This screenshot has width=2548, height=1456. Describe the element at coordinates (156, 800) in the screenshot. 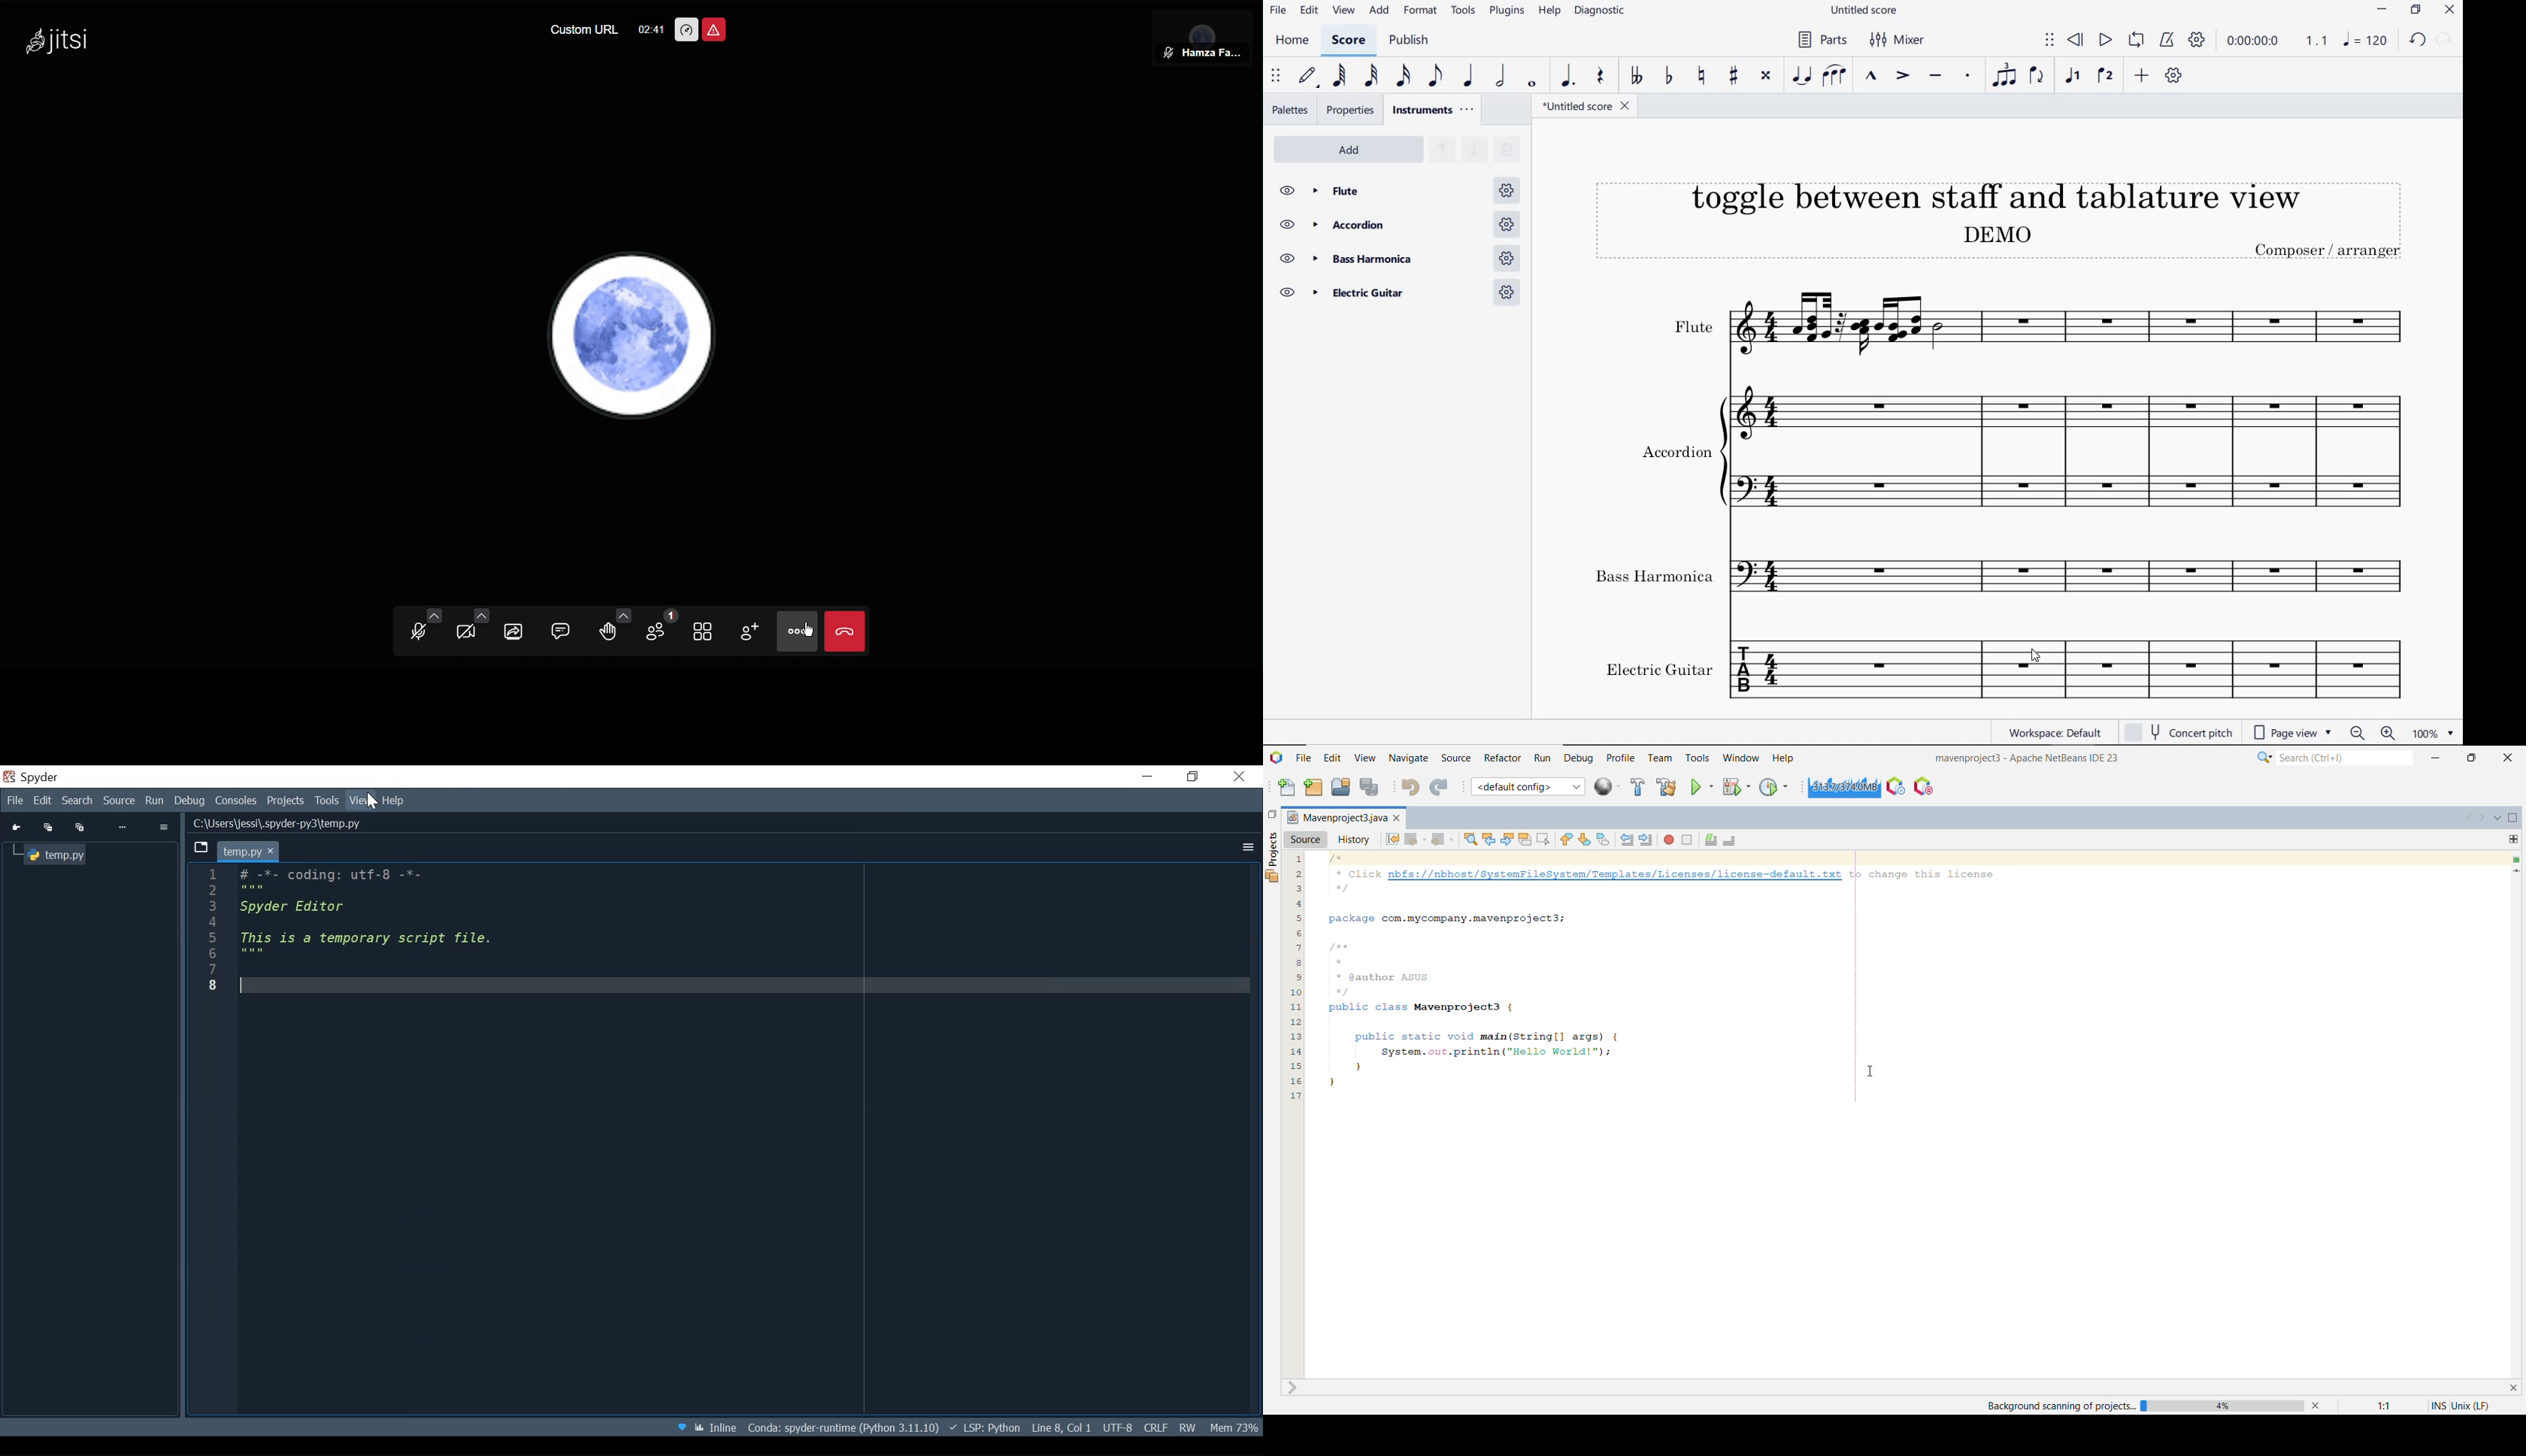

I see `Run` at that location.